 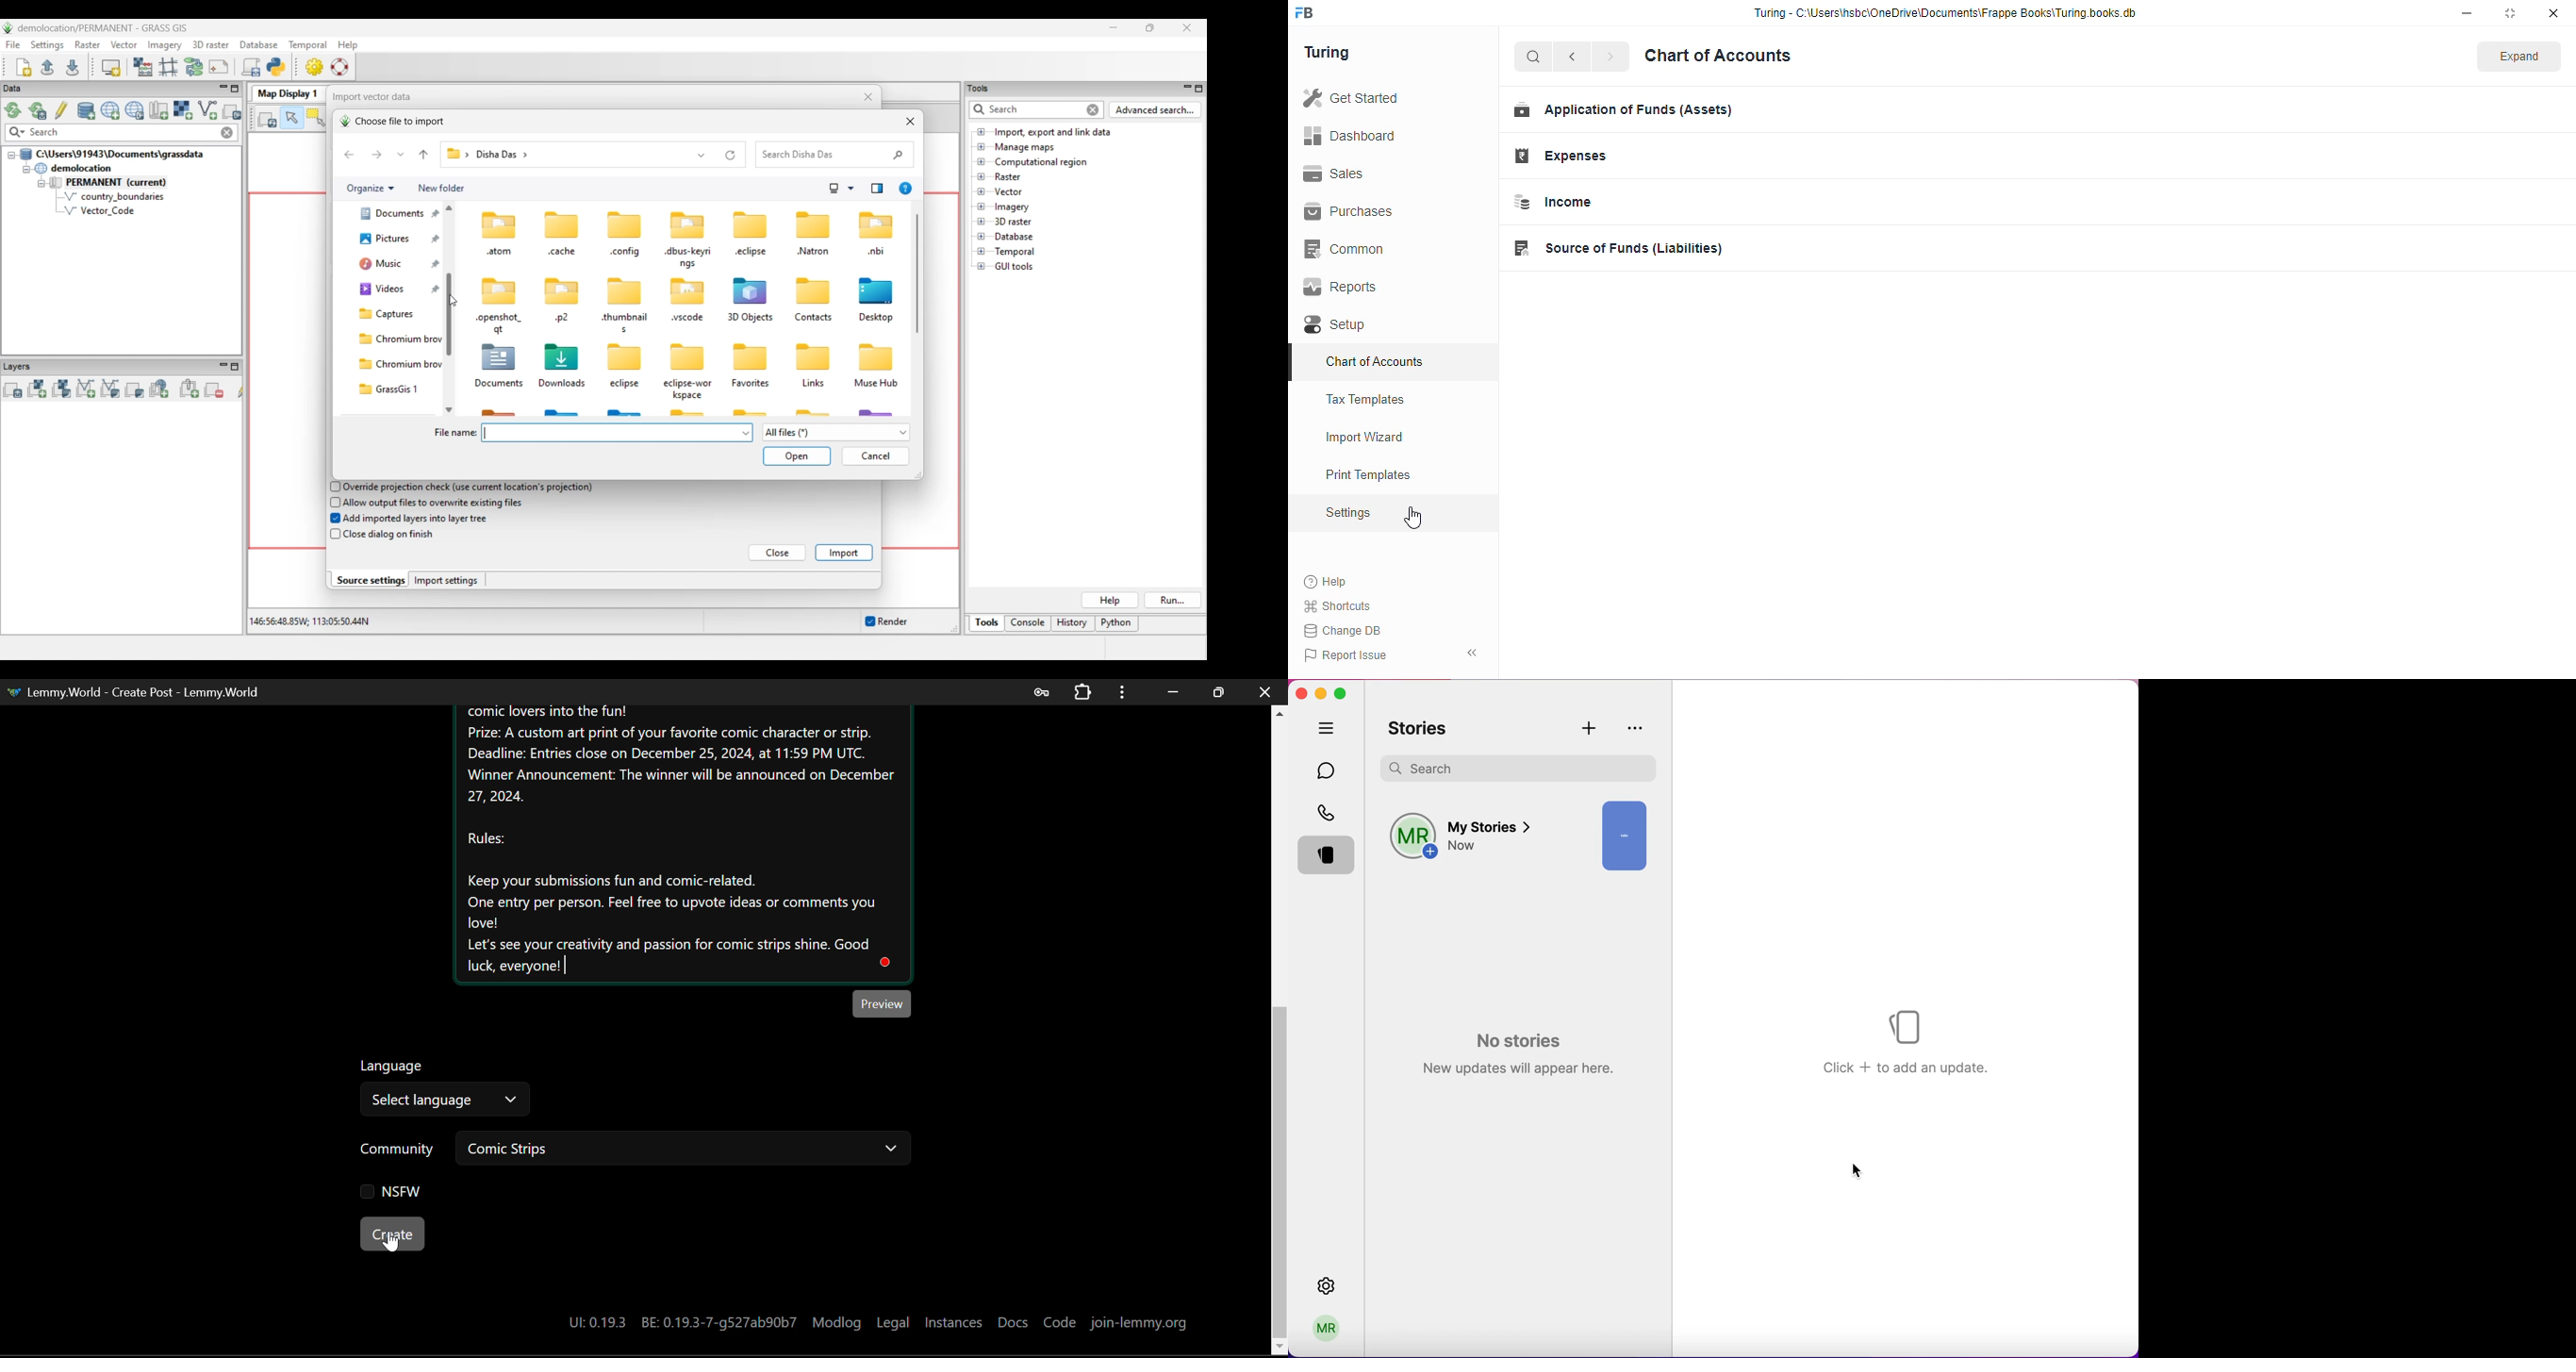 What do you see at coordinates (1412, 518) in the screenshot?
I see `cursor` at bounding box center [1412, 518].